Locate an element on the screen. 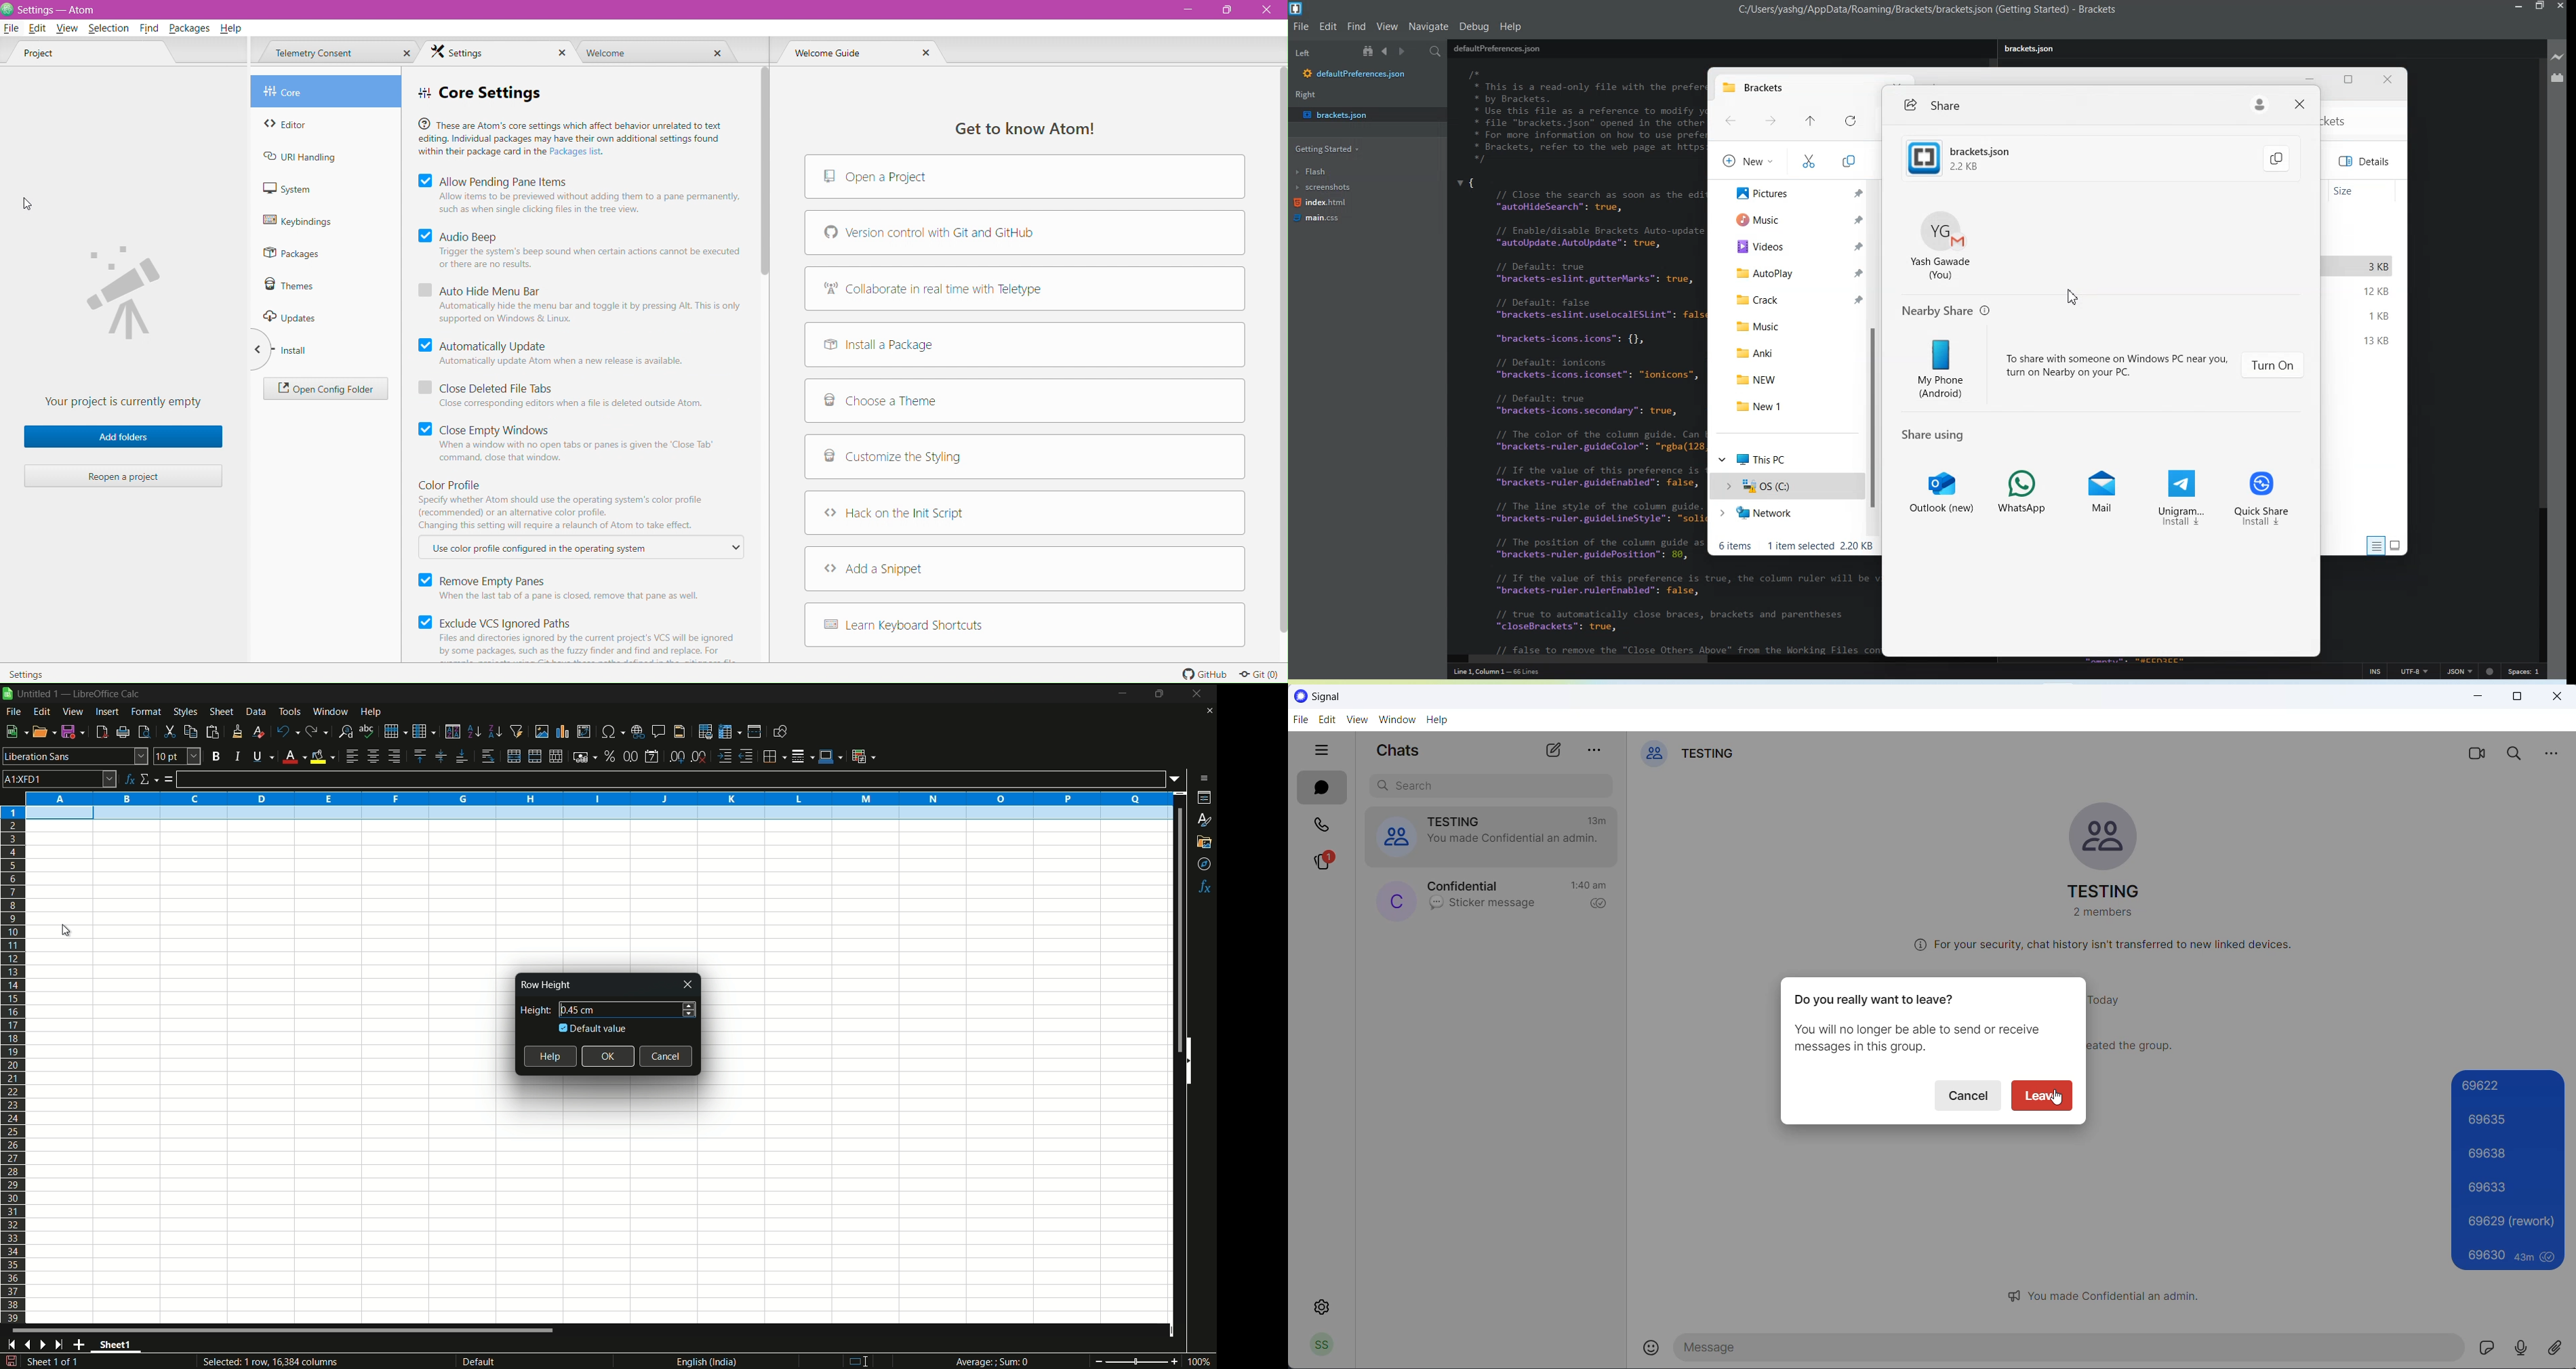  font size is located at coordinates (178, 756).